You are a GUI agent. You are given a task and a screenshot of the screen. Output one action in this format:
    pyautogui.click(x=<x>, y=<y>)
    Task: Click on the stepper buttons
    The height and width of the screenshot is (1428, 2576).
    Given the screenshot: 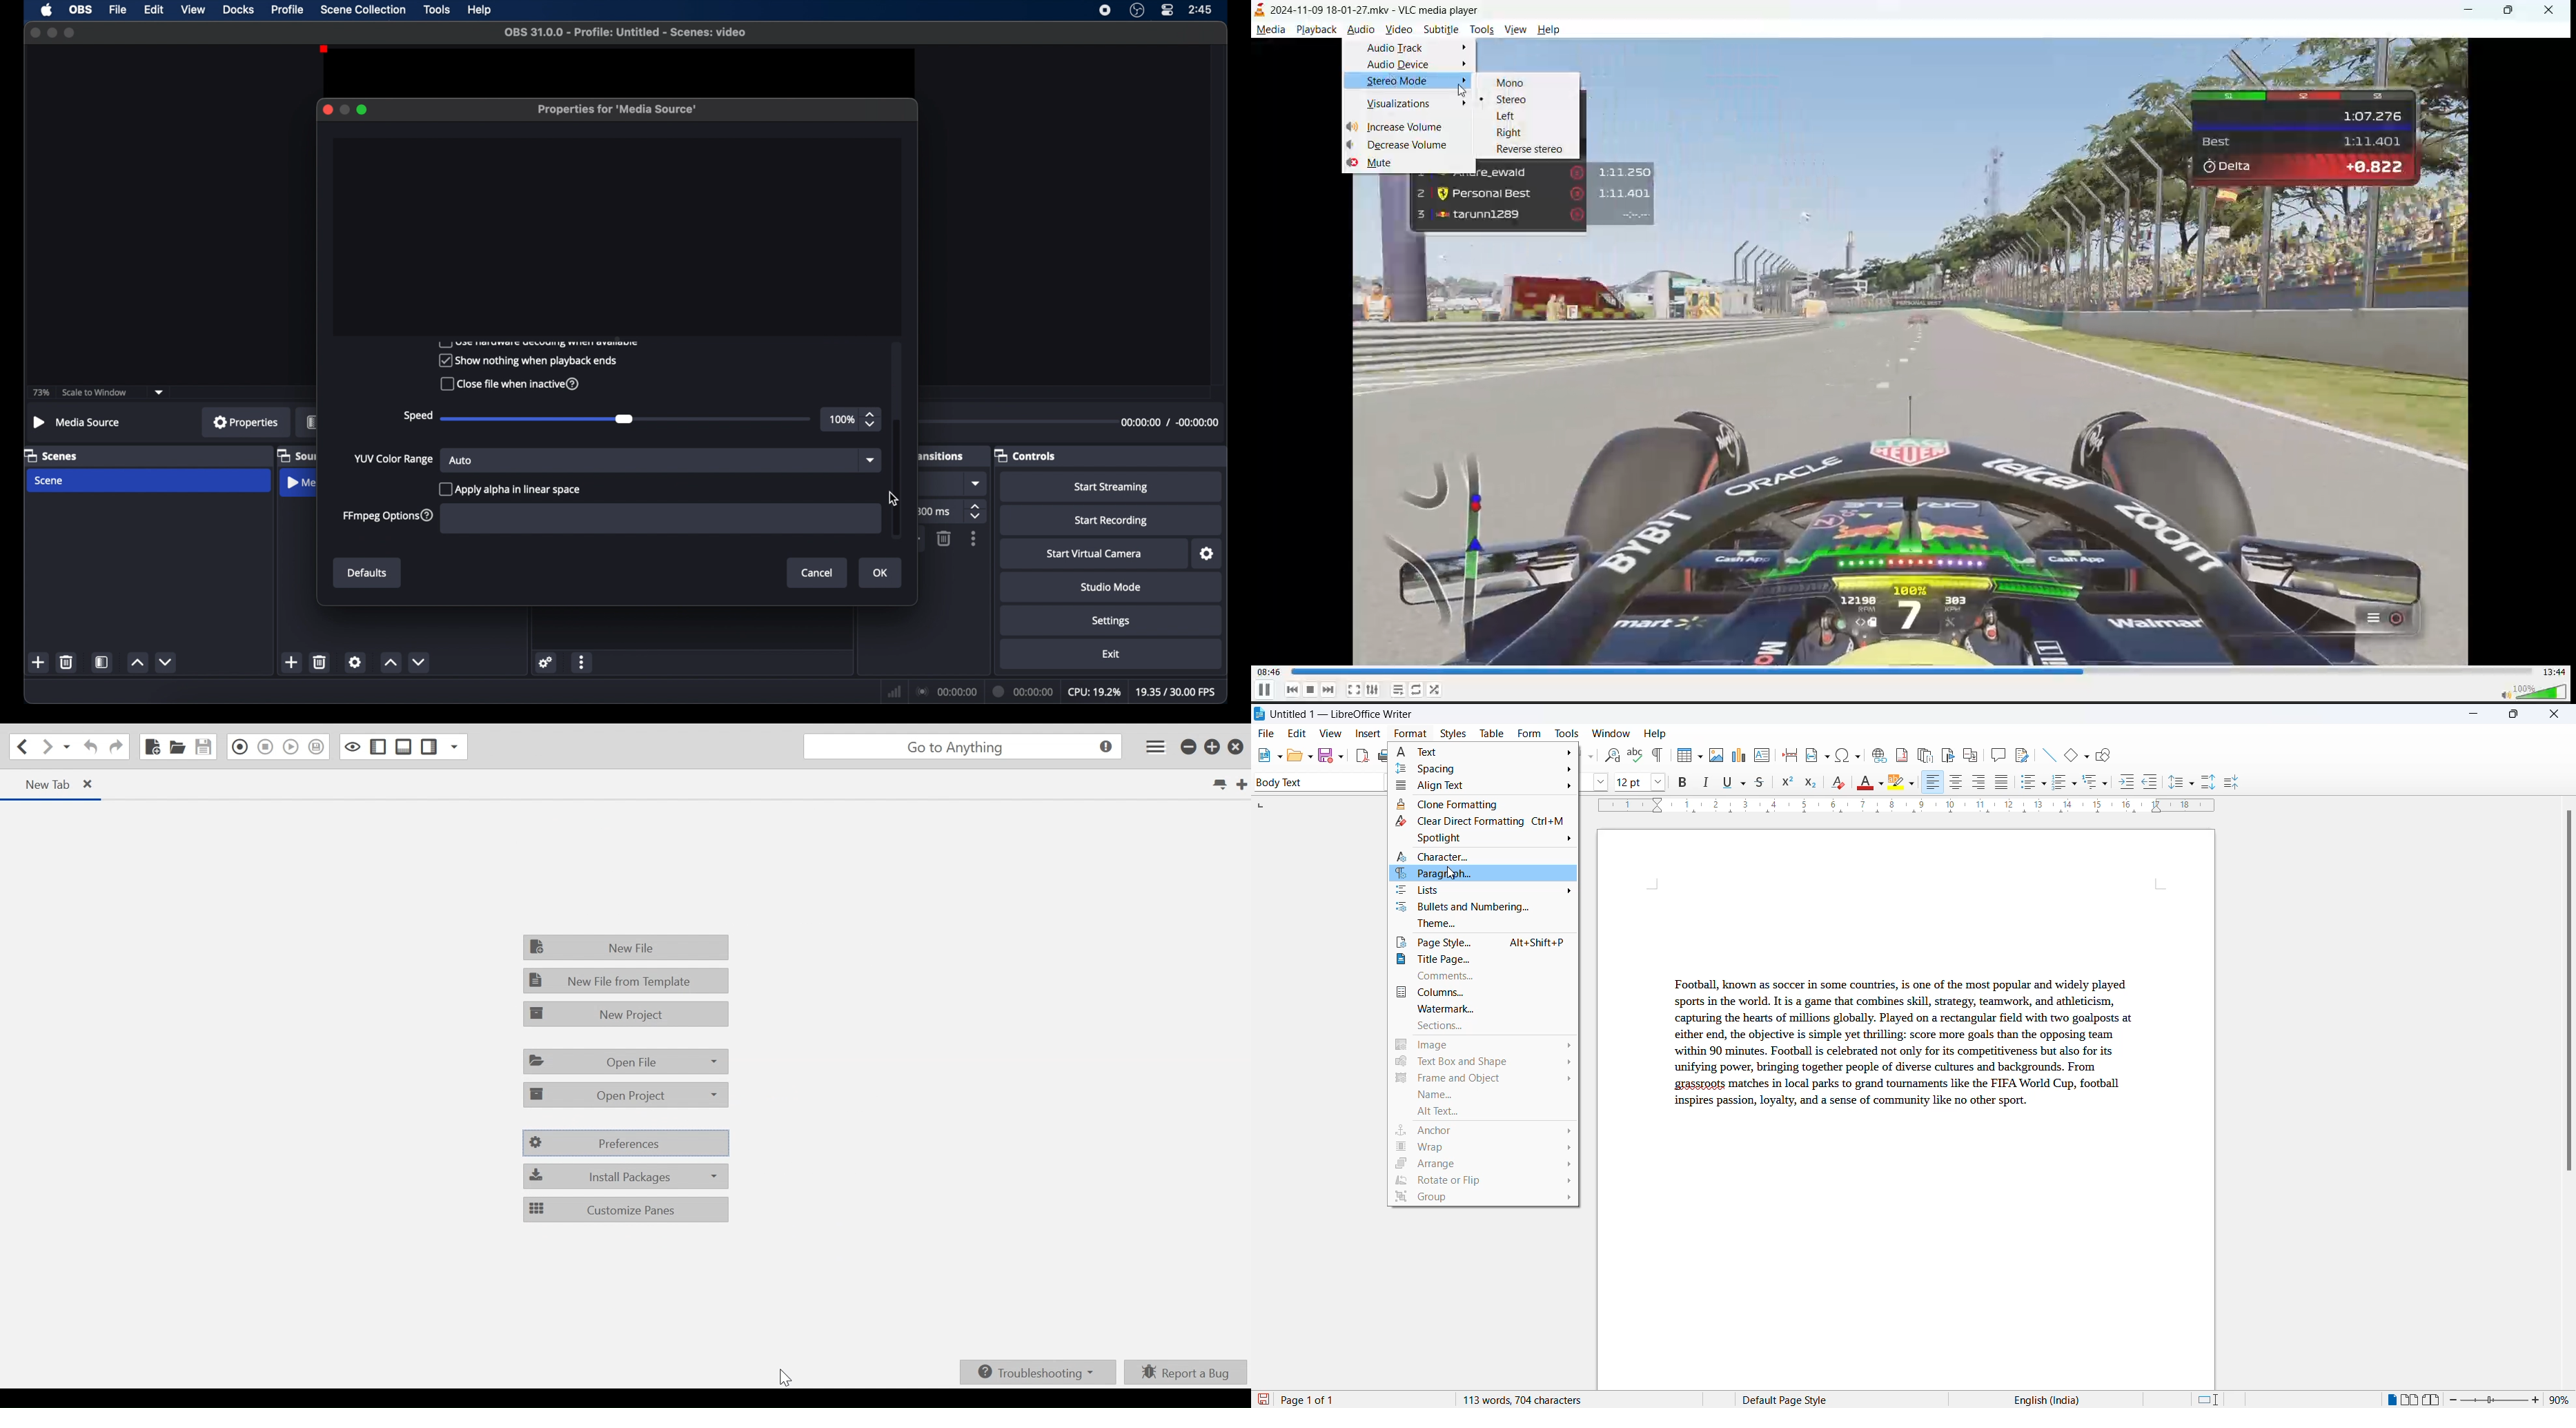 What is the action you would take?
    pyautogui.click(x=977, y=512)
    